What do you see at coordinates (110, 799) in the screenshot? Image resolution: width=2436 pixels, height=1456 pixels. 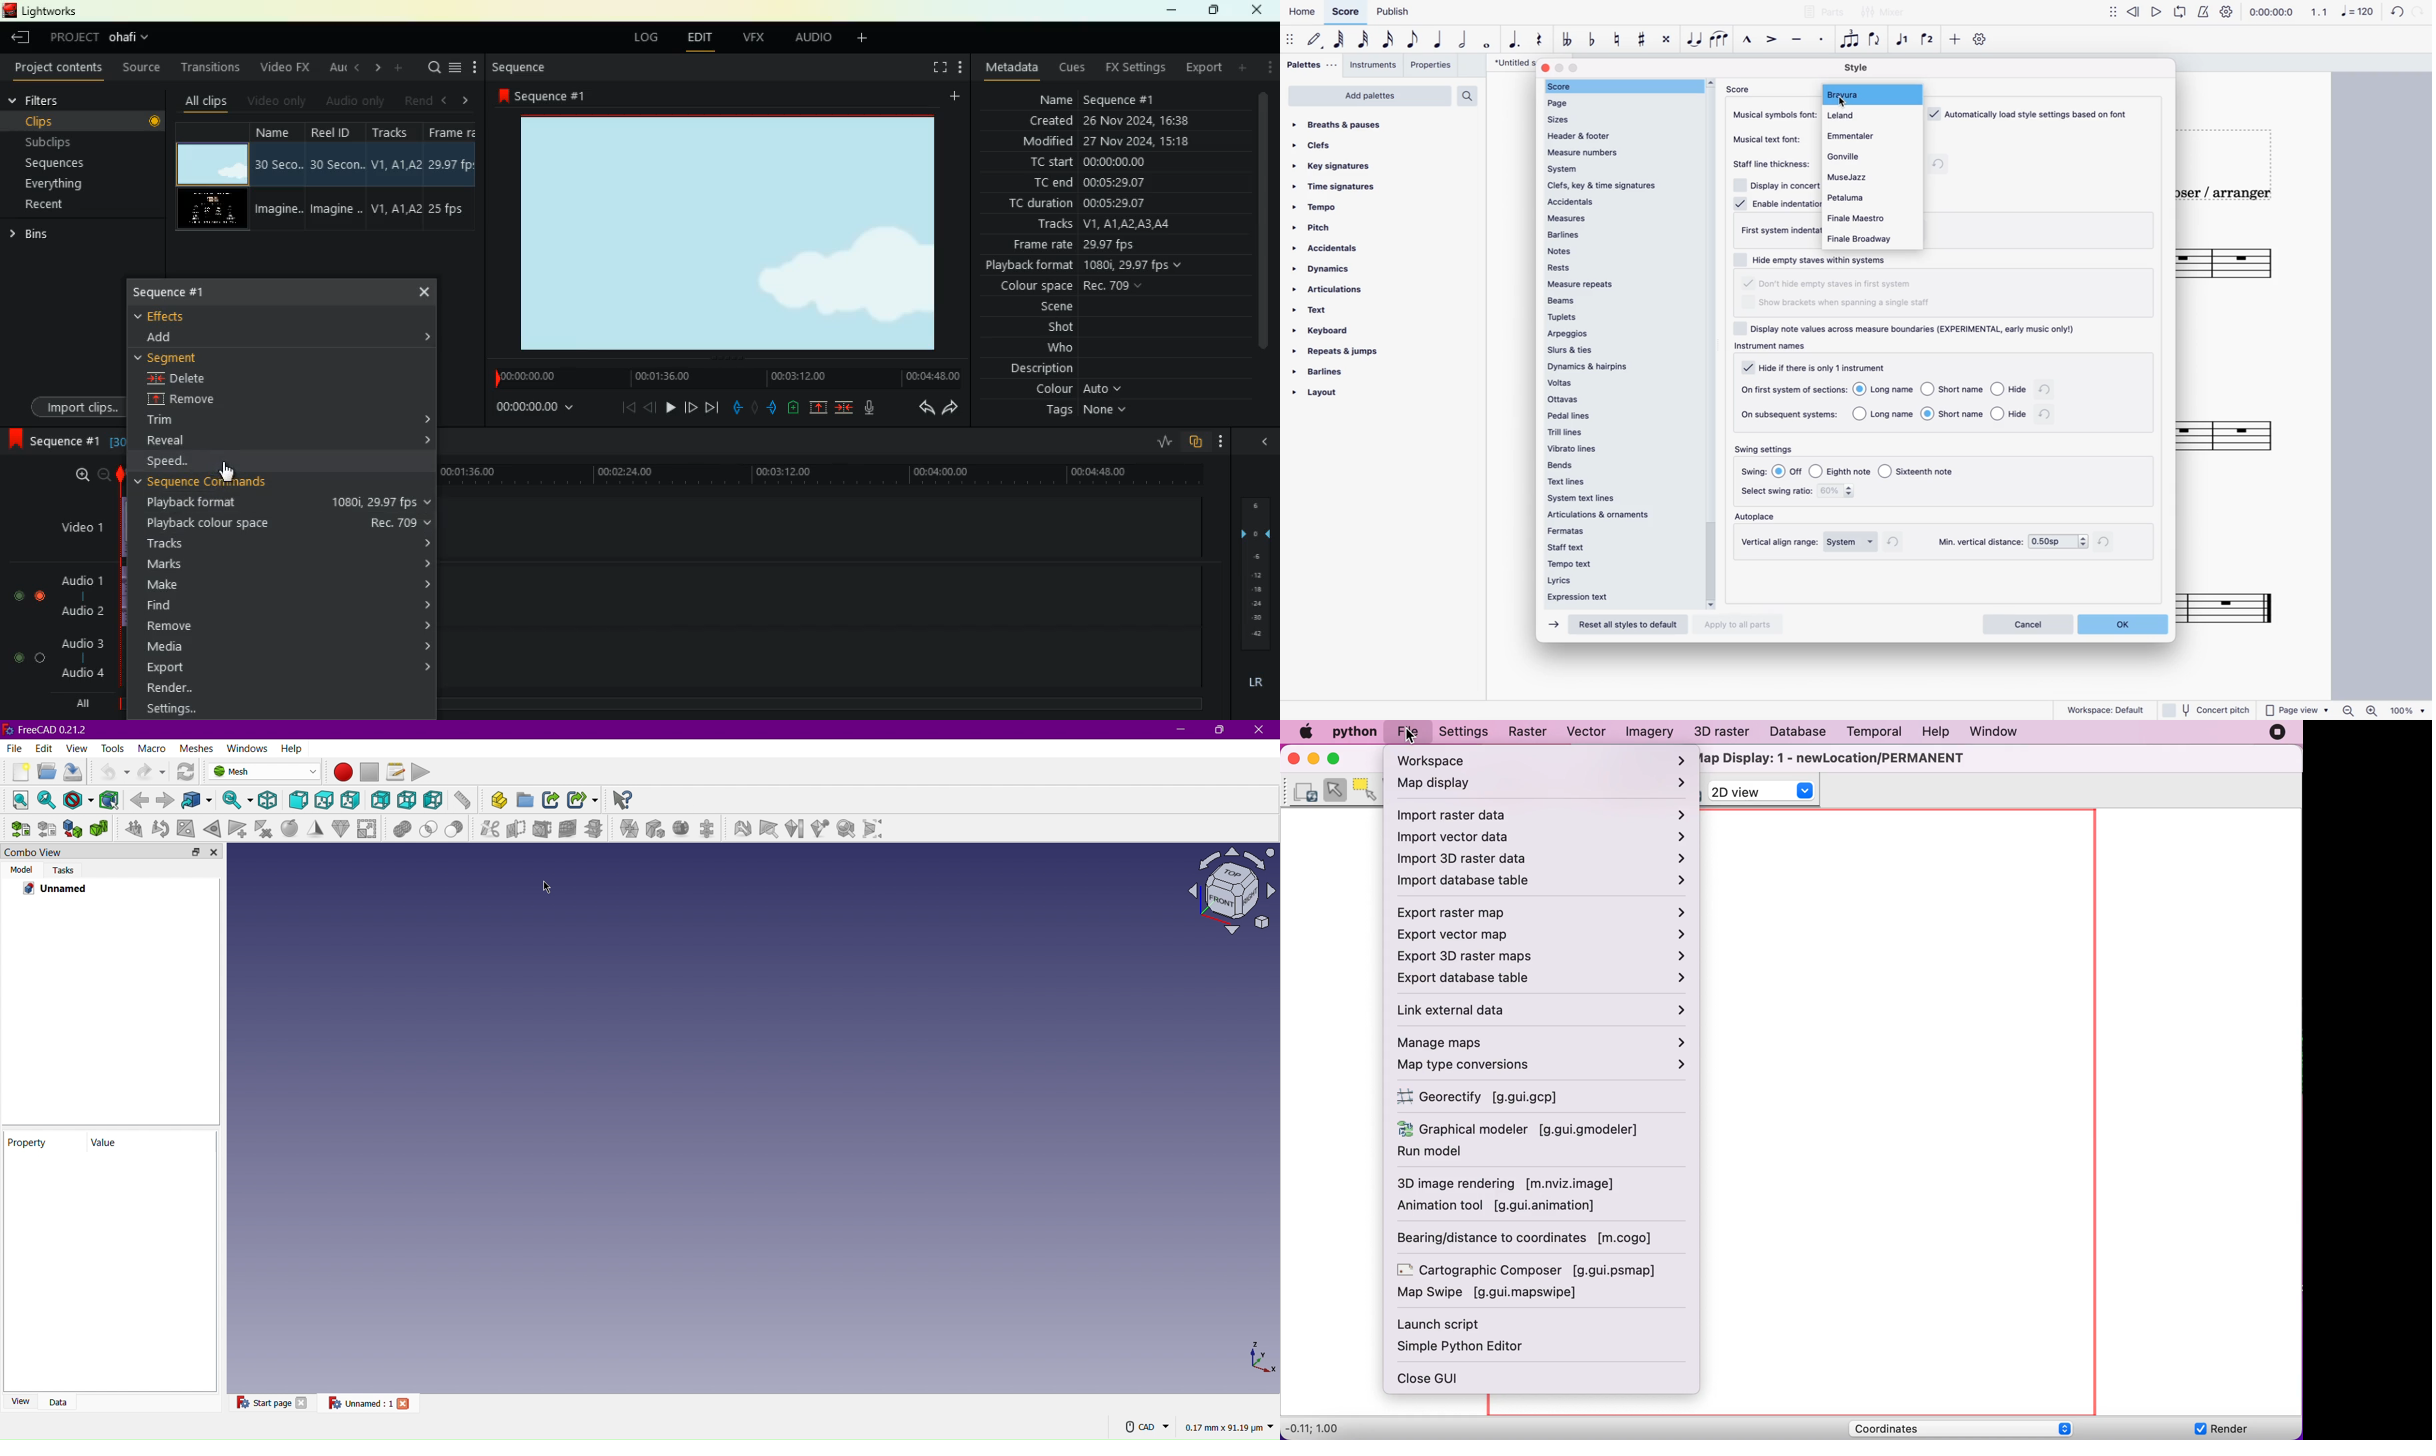 I see `Bounding Box` at bounding box center [110, 799].